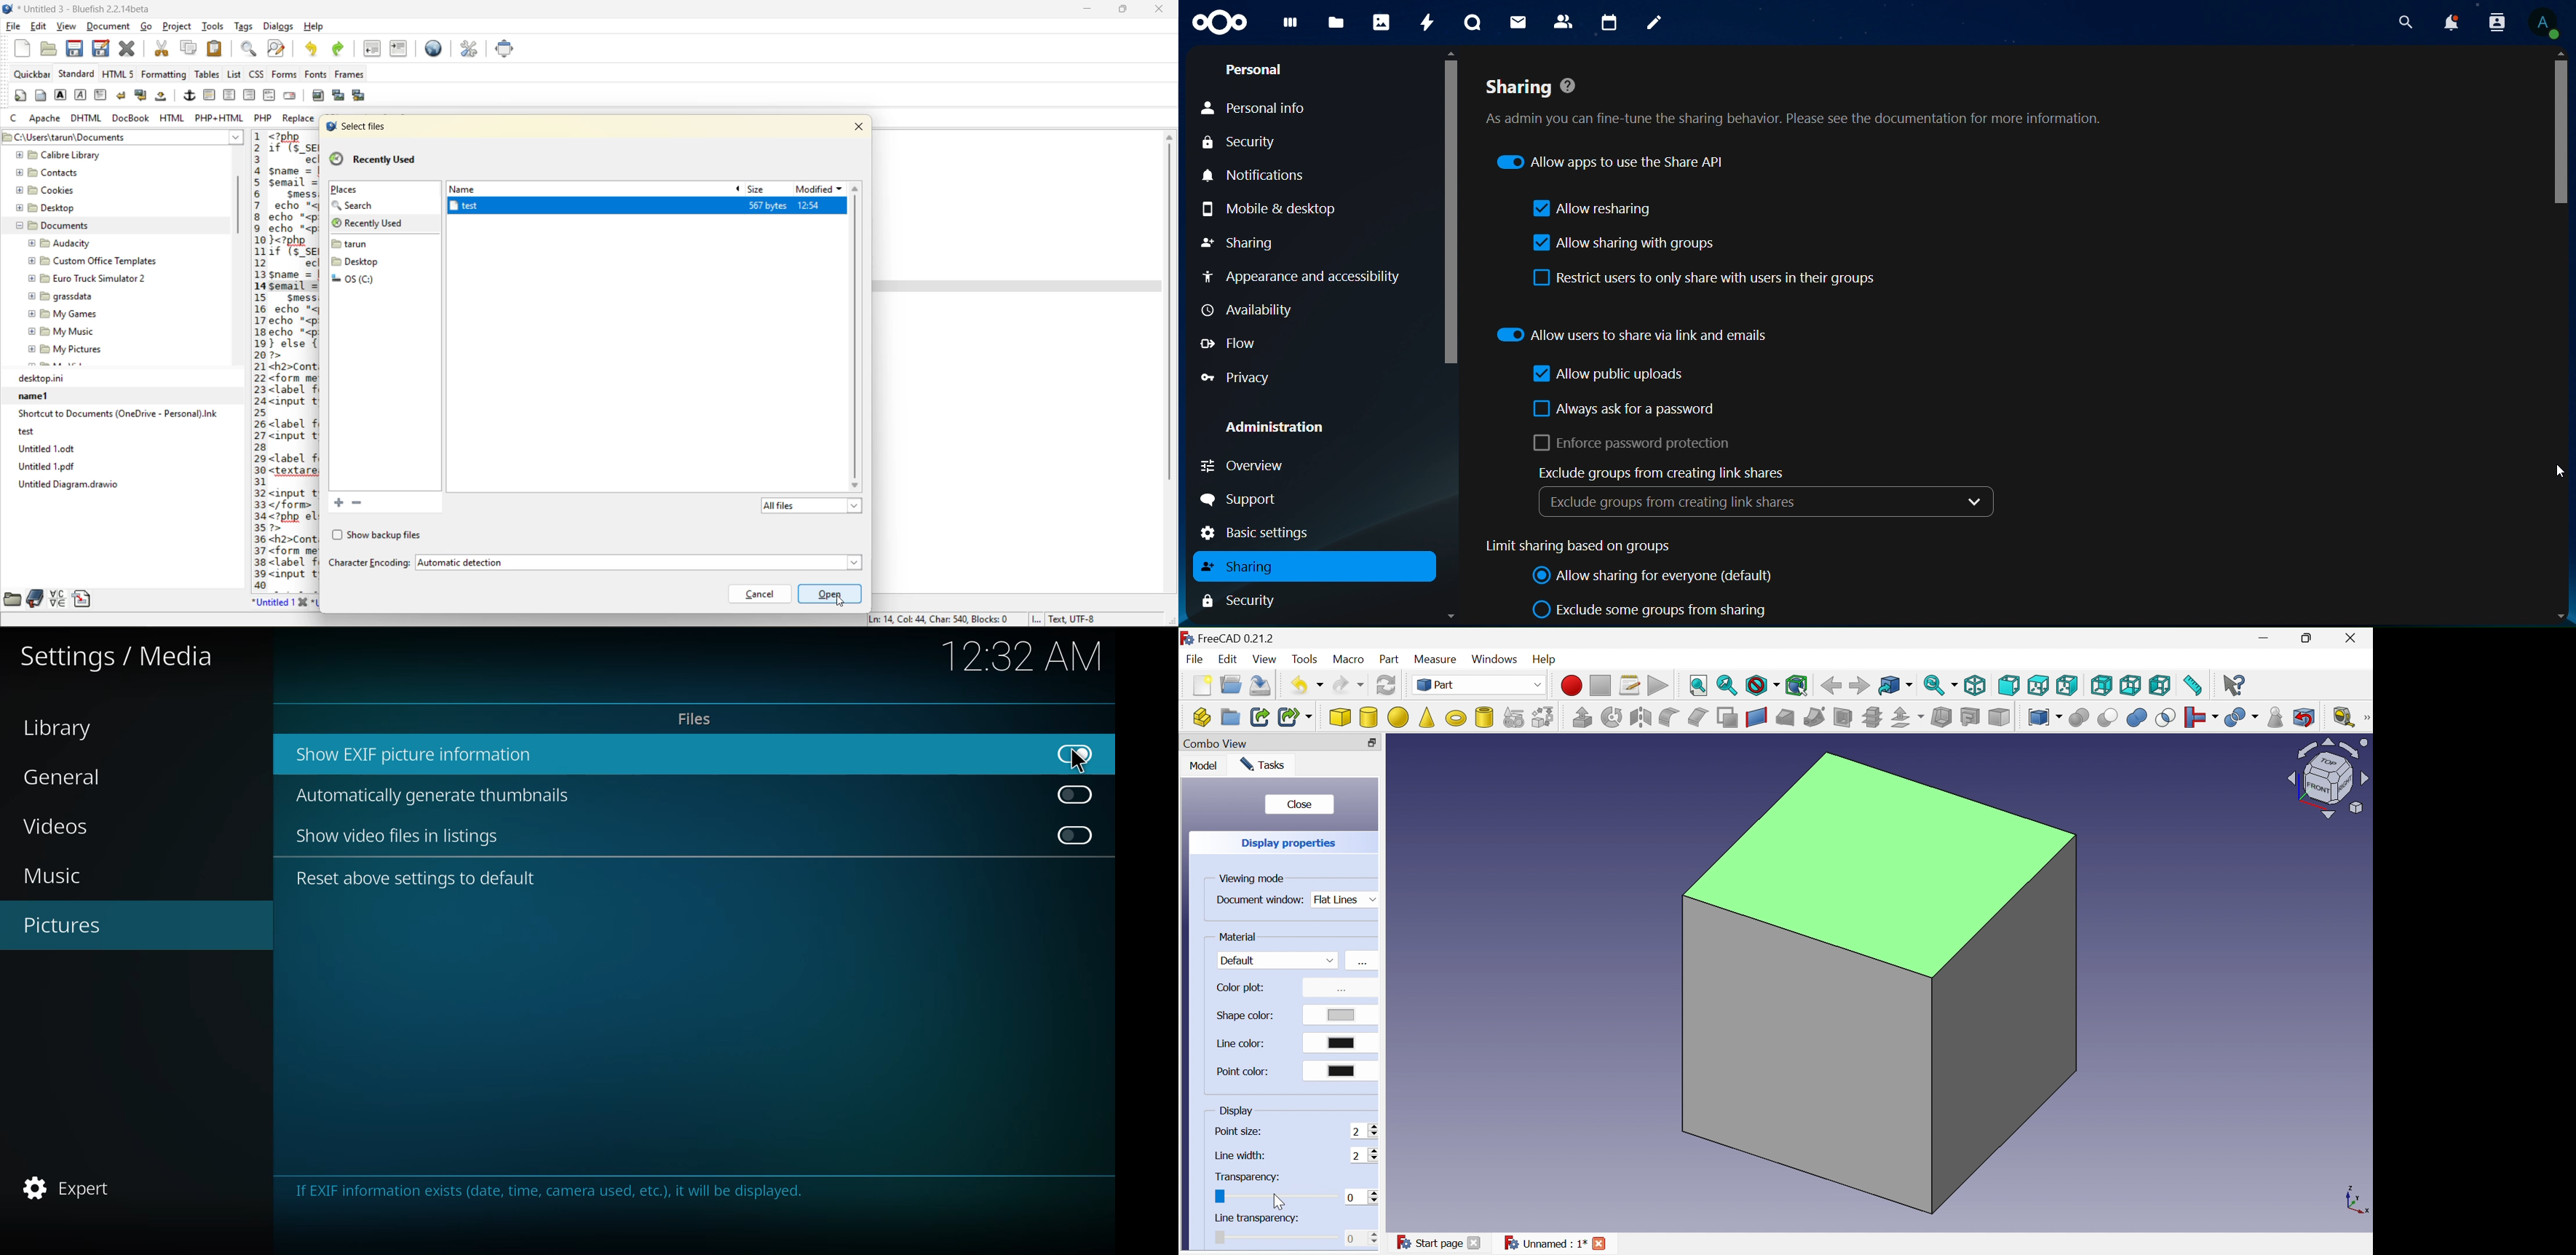 The height and width of the screenshot is (1260, 2576). What do you see at coordinates (695, 719) in the screenshot?
I see `files` at bounding box center [695, 719].